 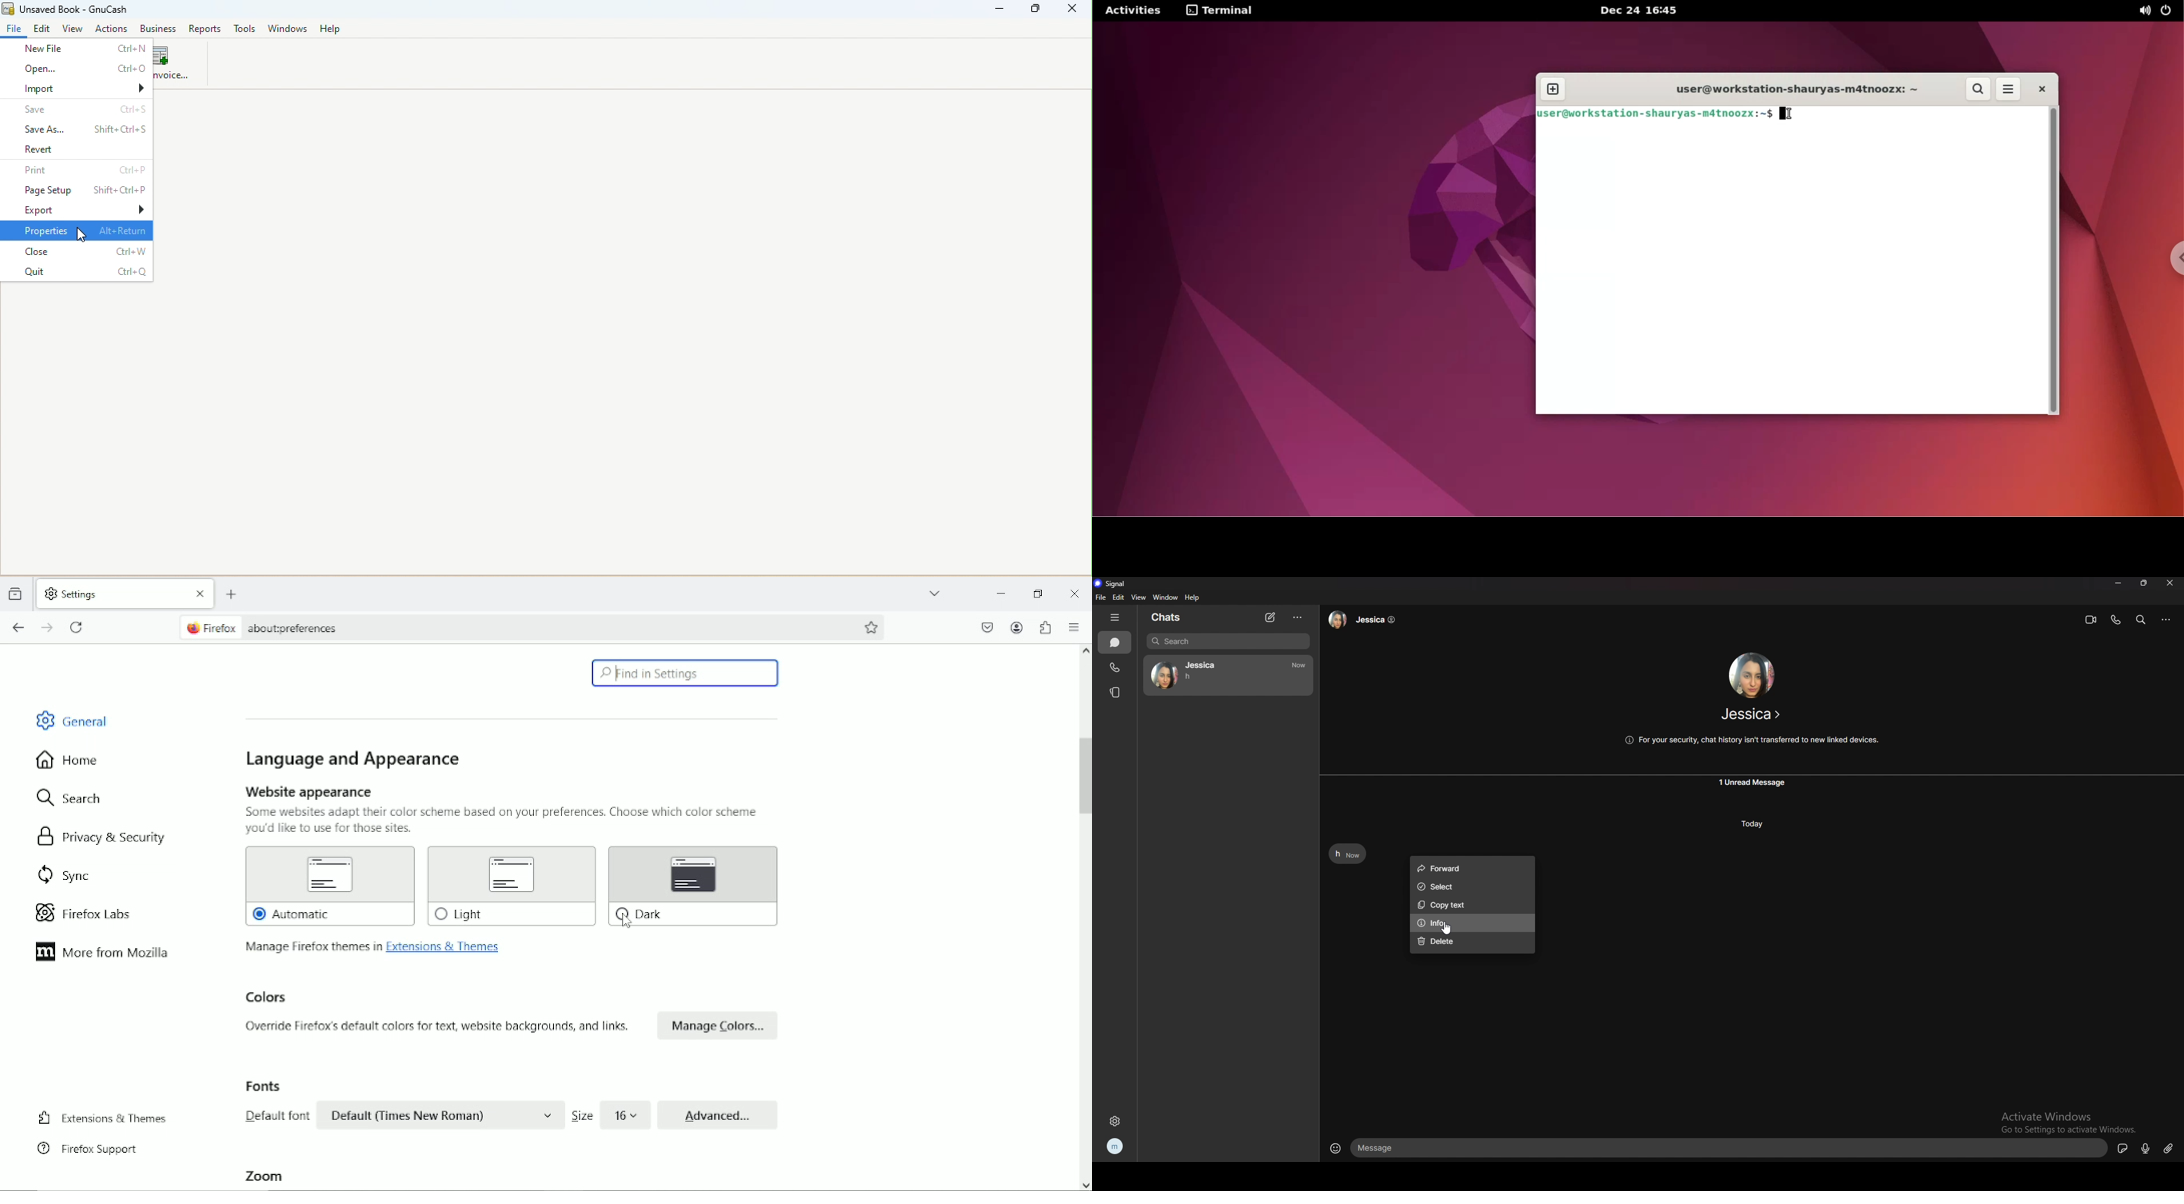 I want to click on list all tabs, so click(x=934, y=593).